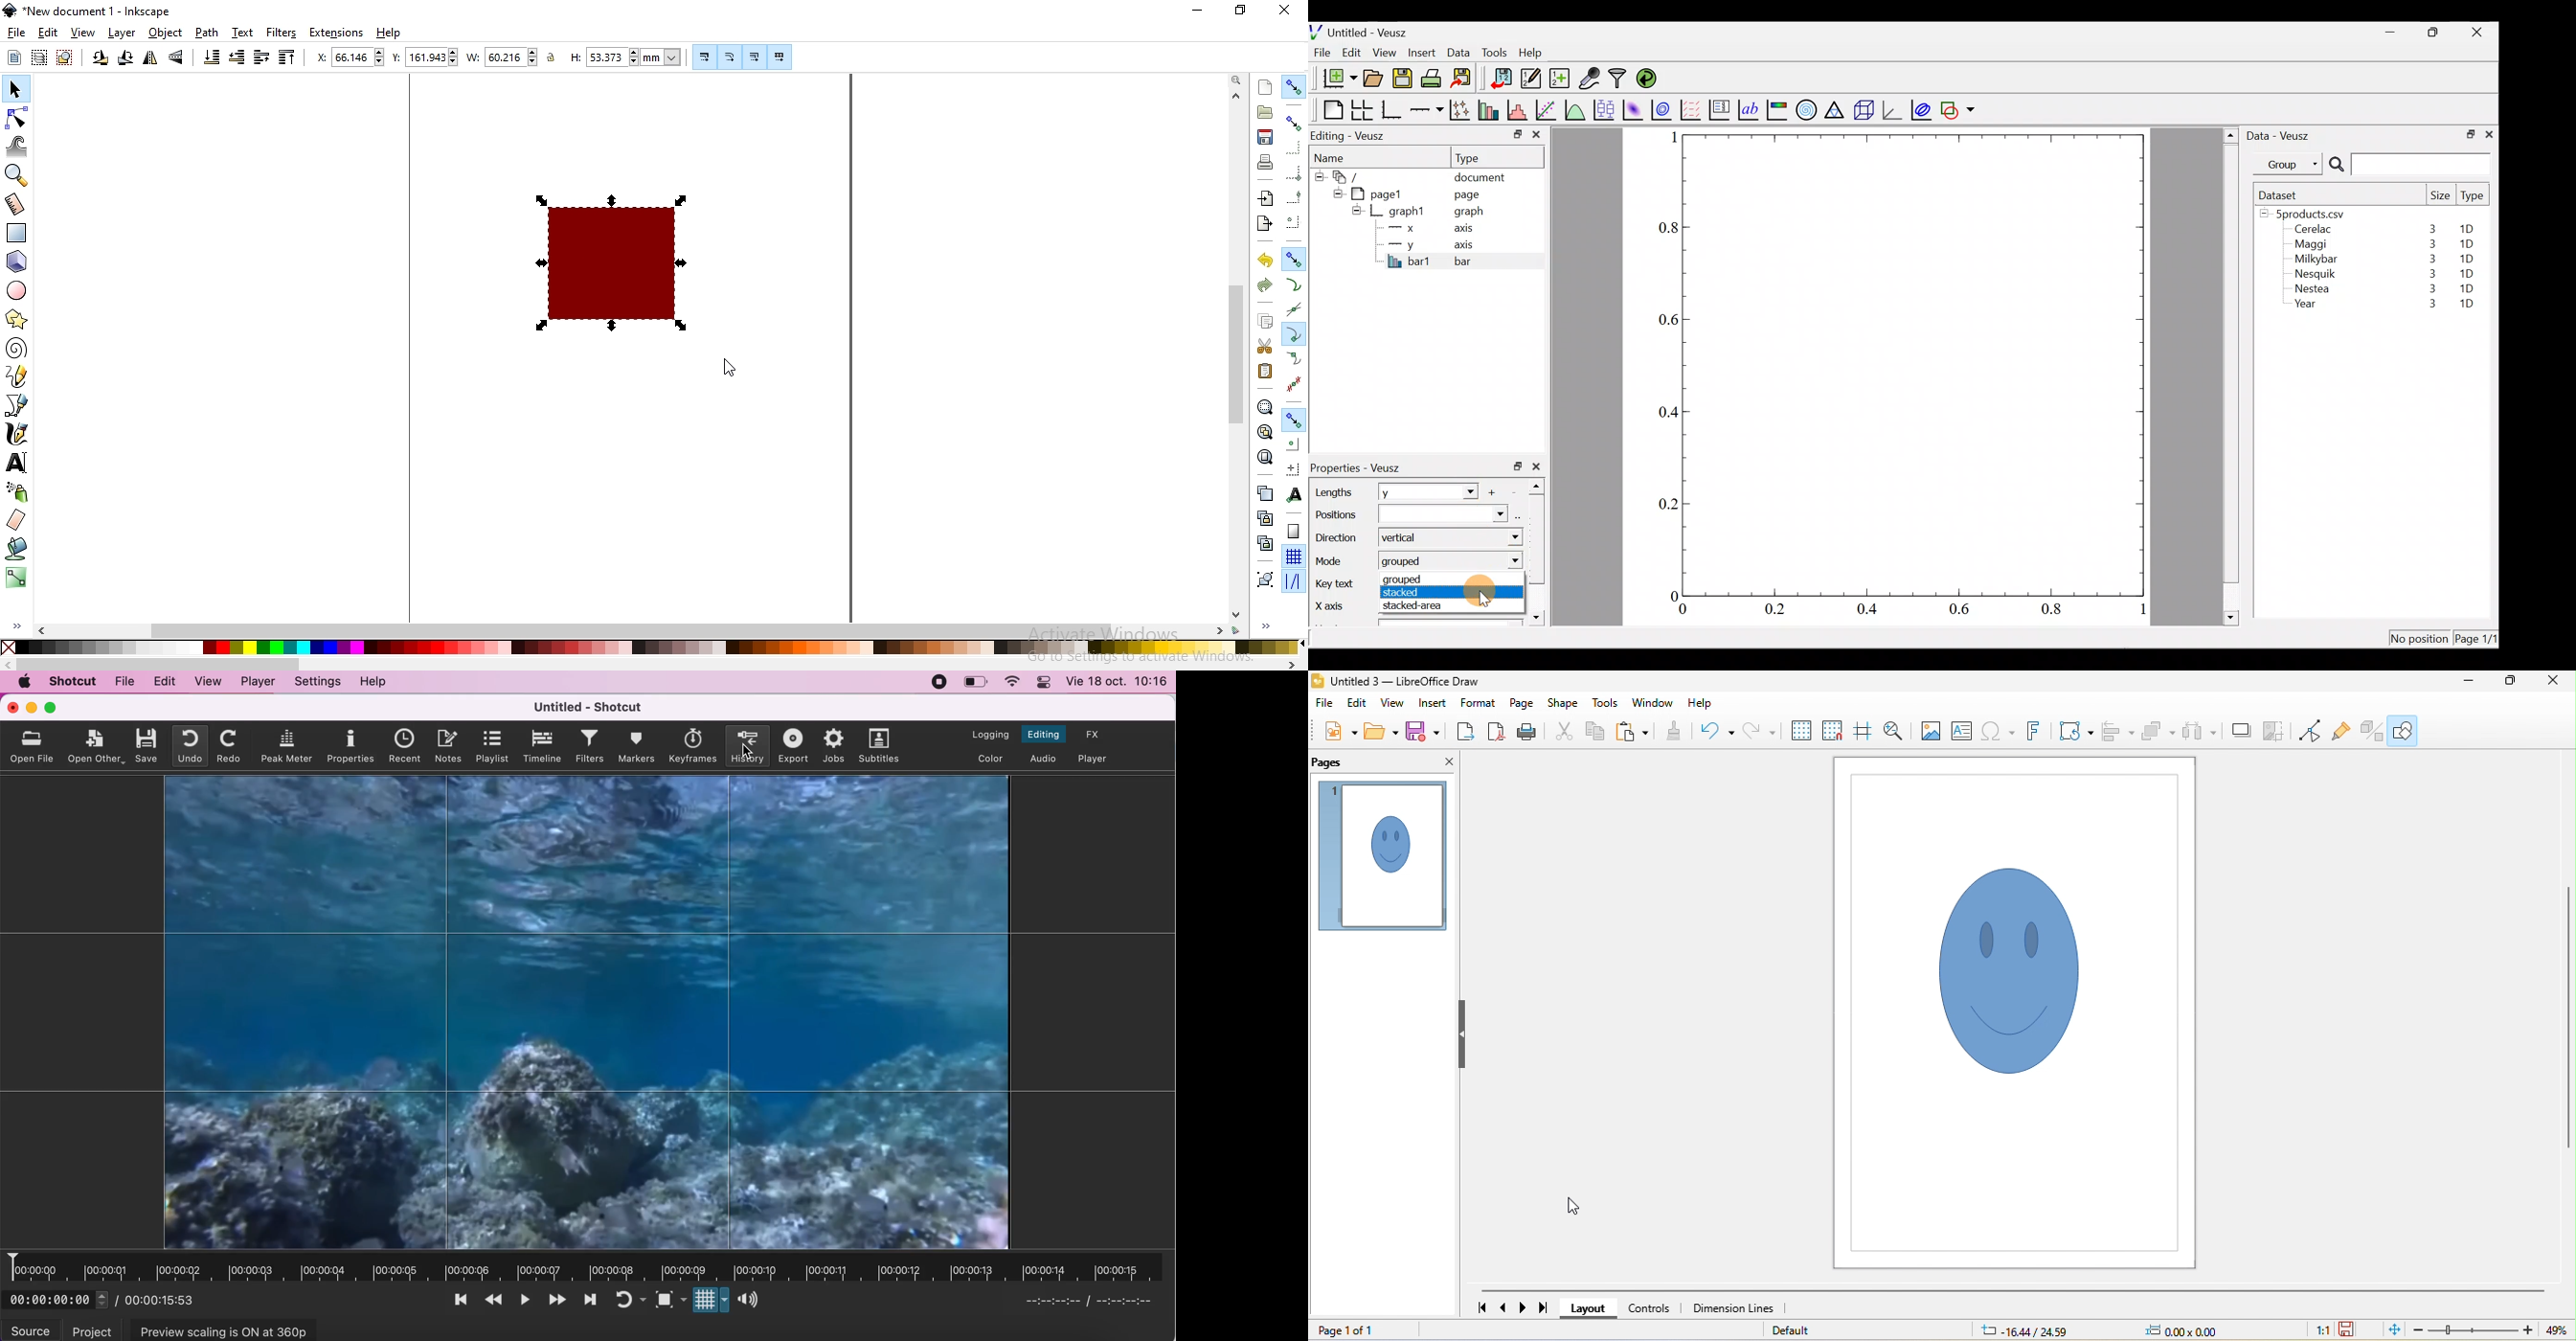 This screenshot has width=2576, height=1344. I want to click on align objects, so click(2118, 734).